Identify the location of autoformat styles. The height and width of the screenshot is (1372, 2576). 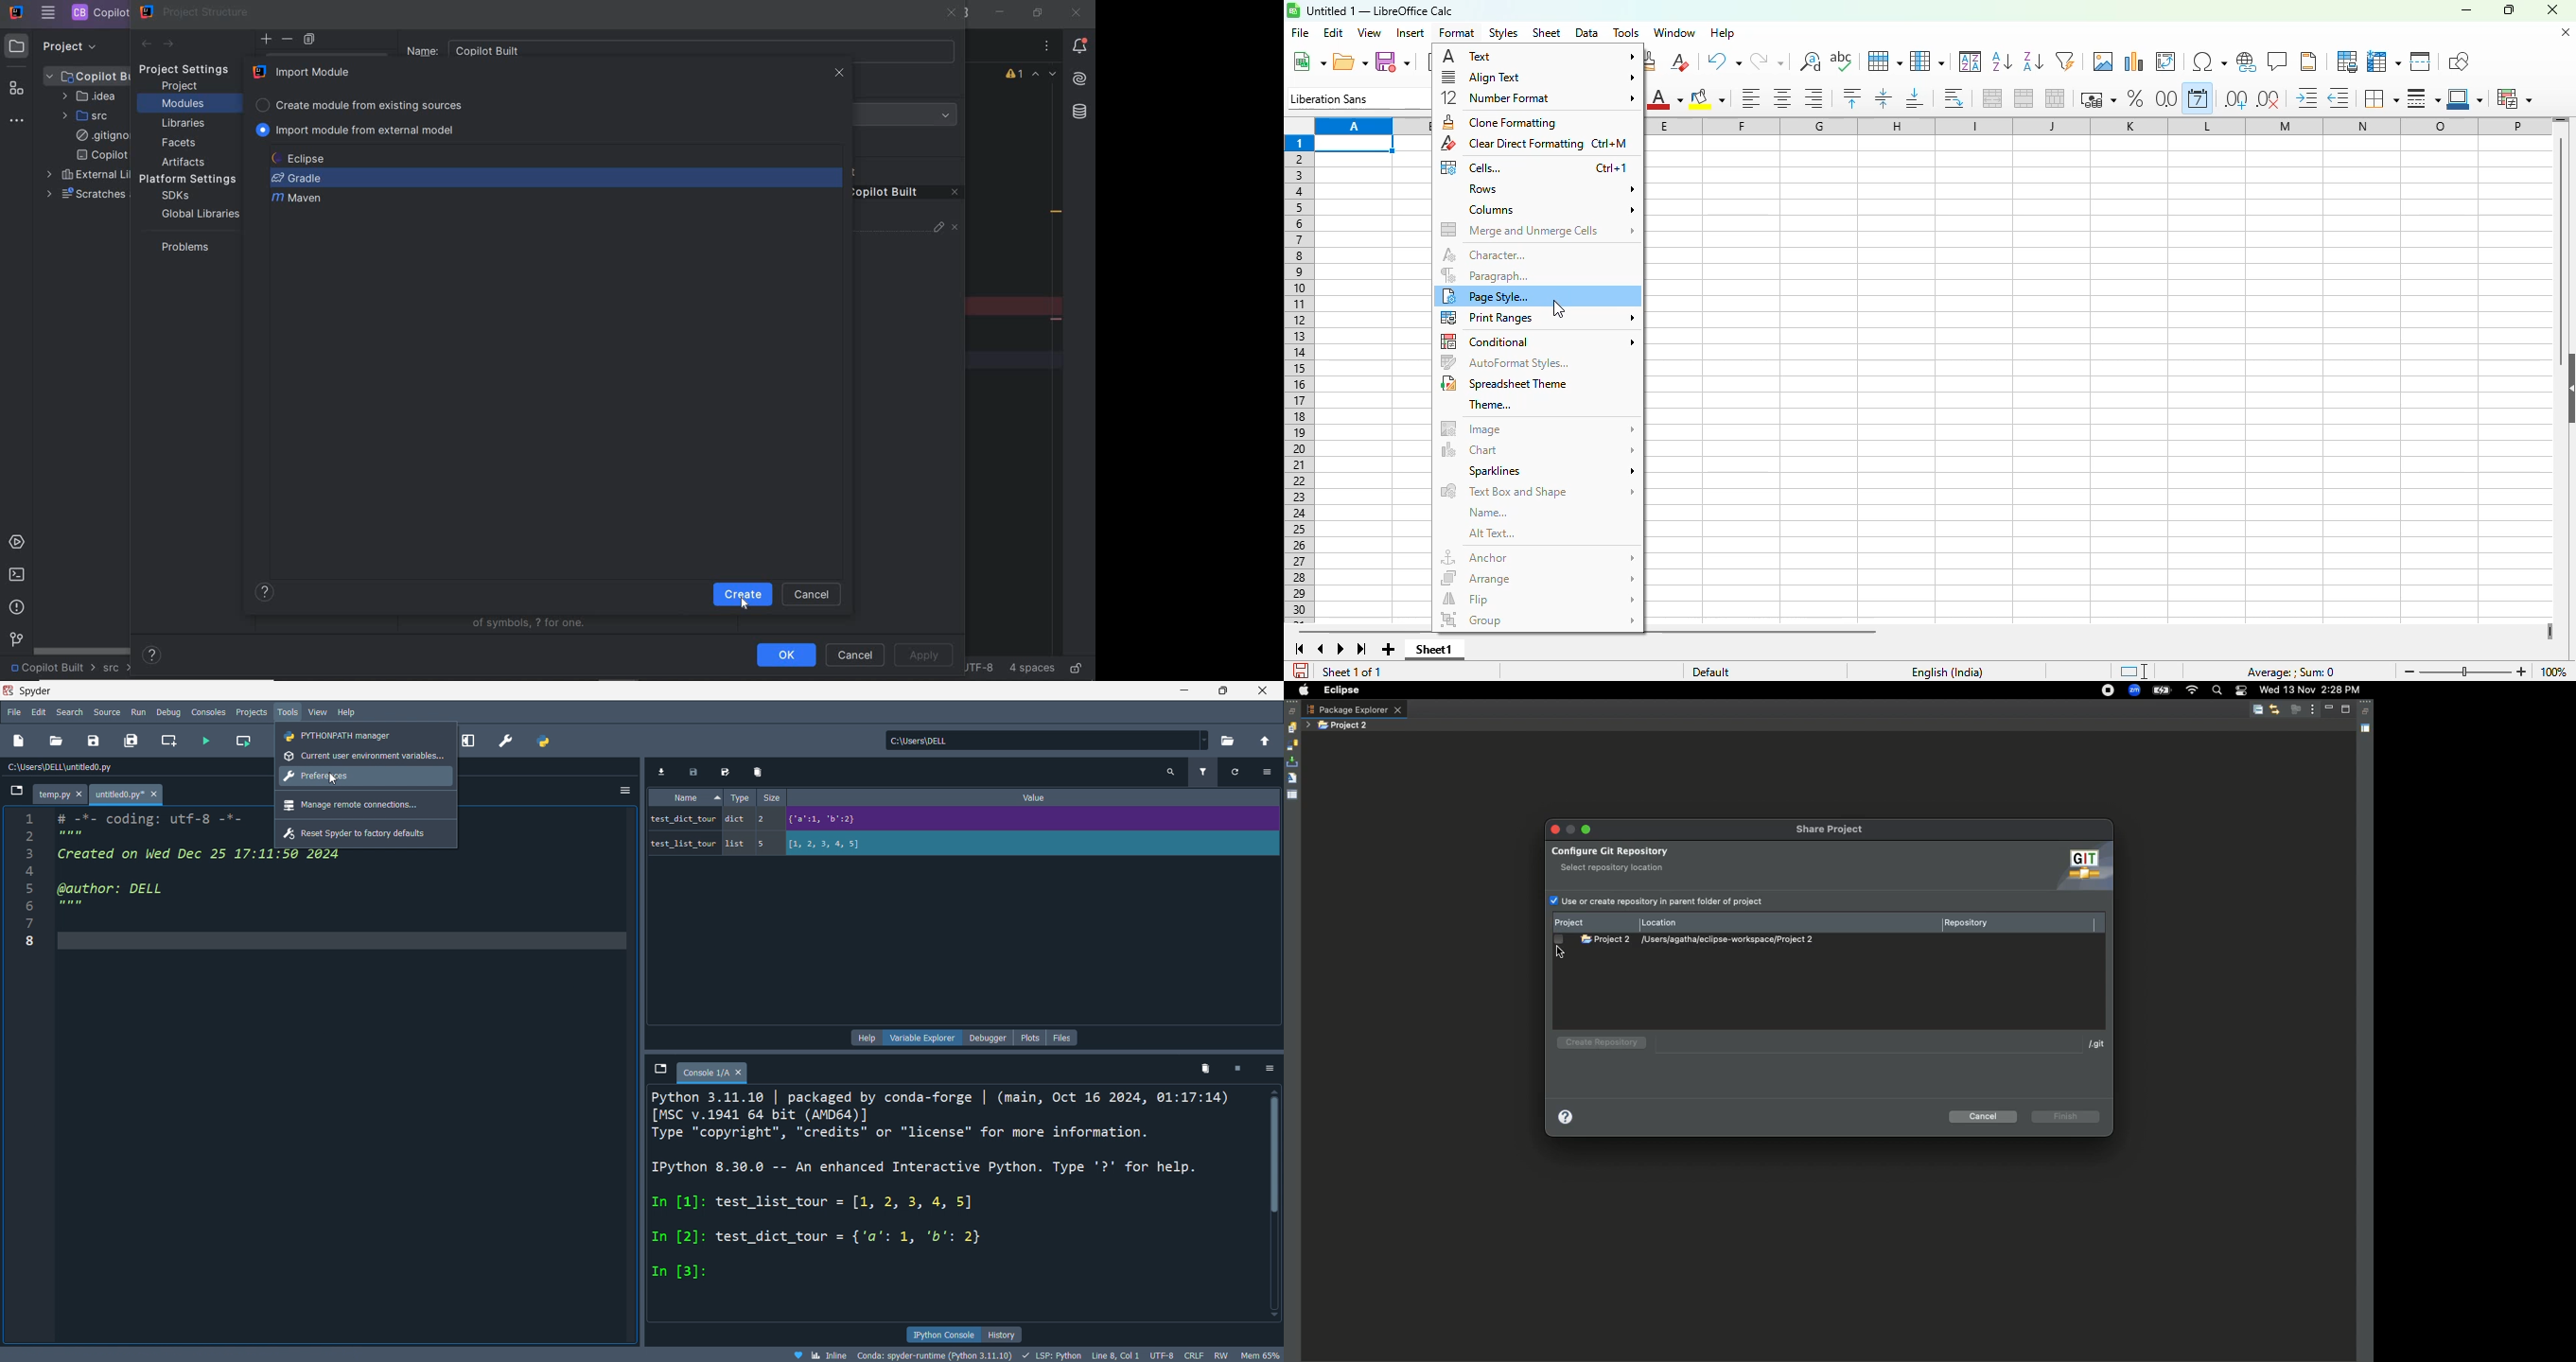
(1507, 362).